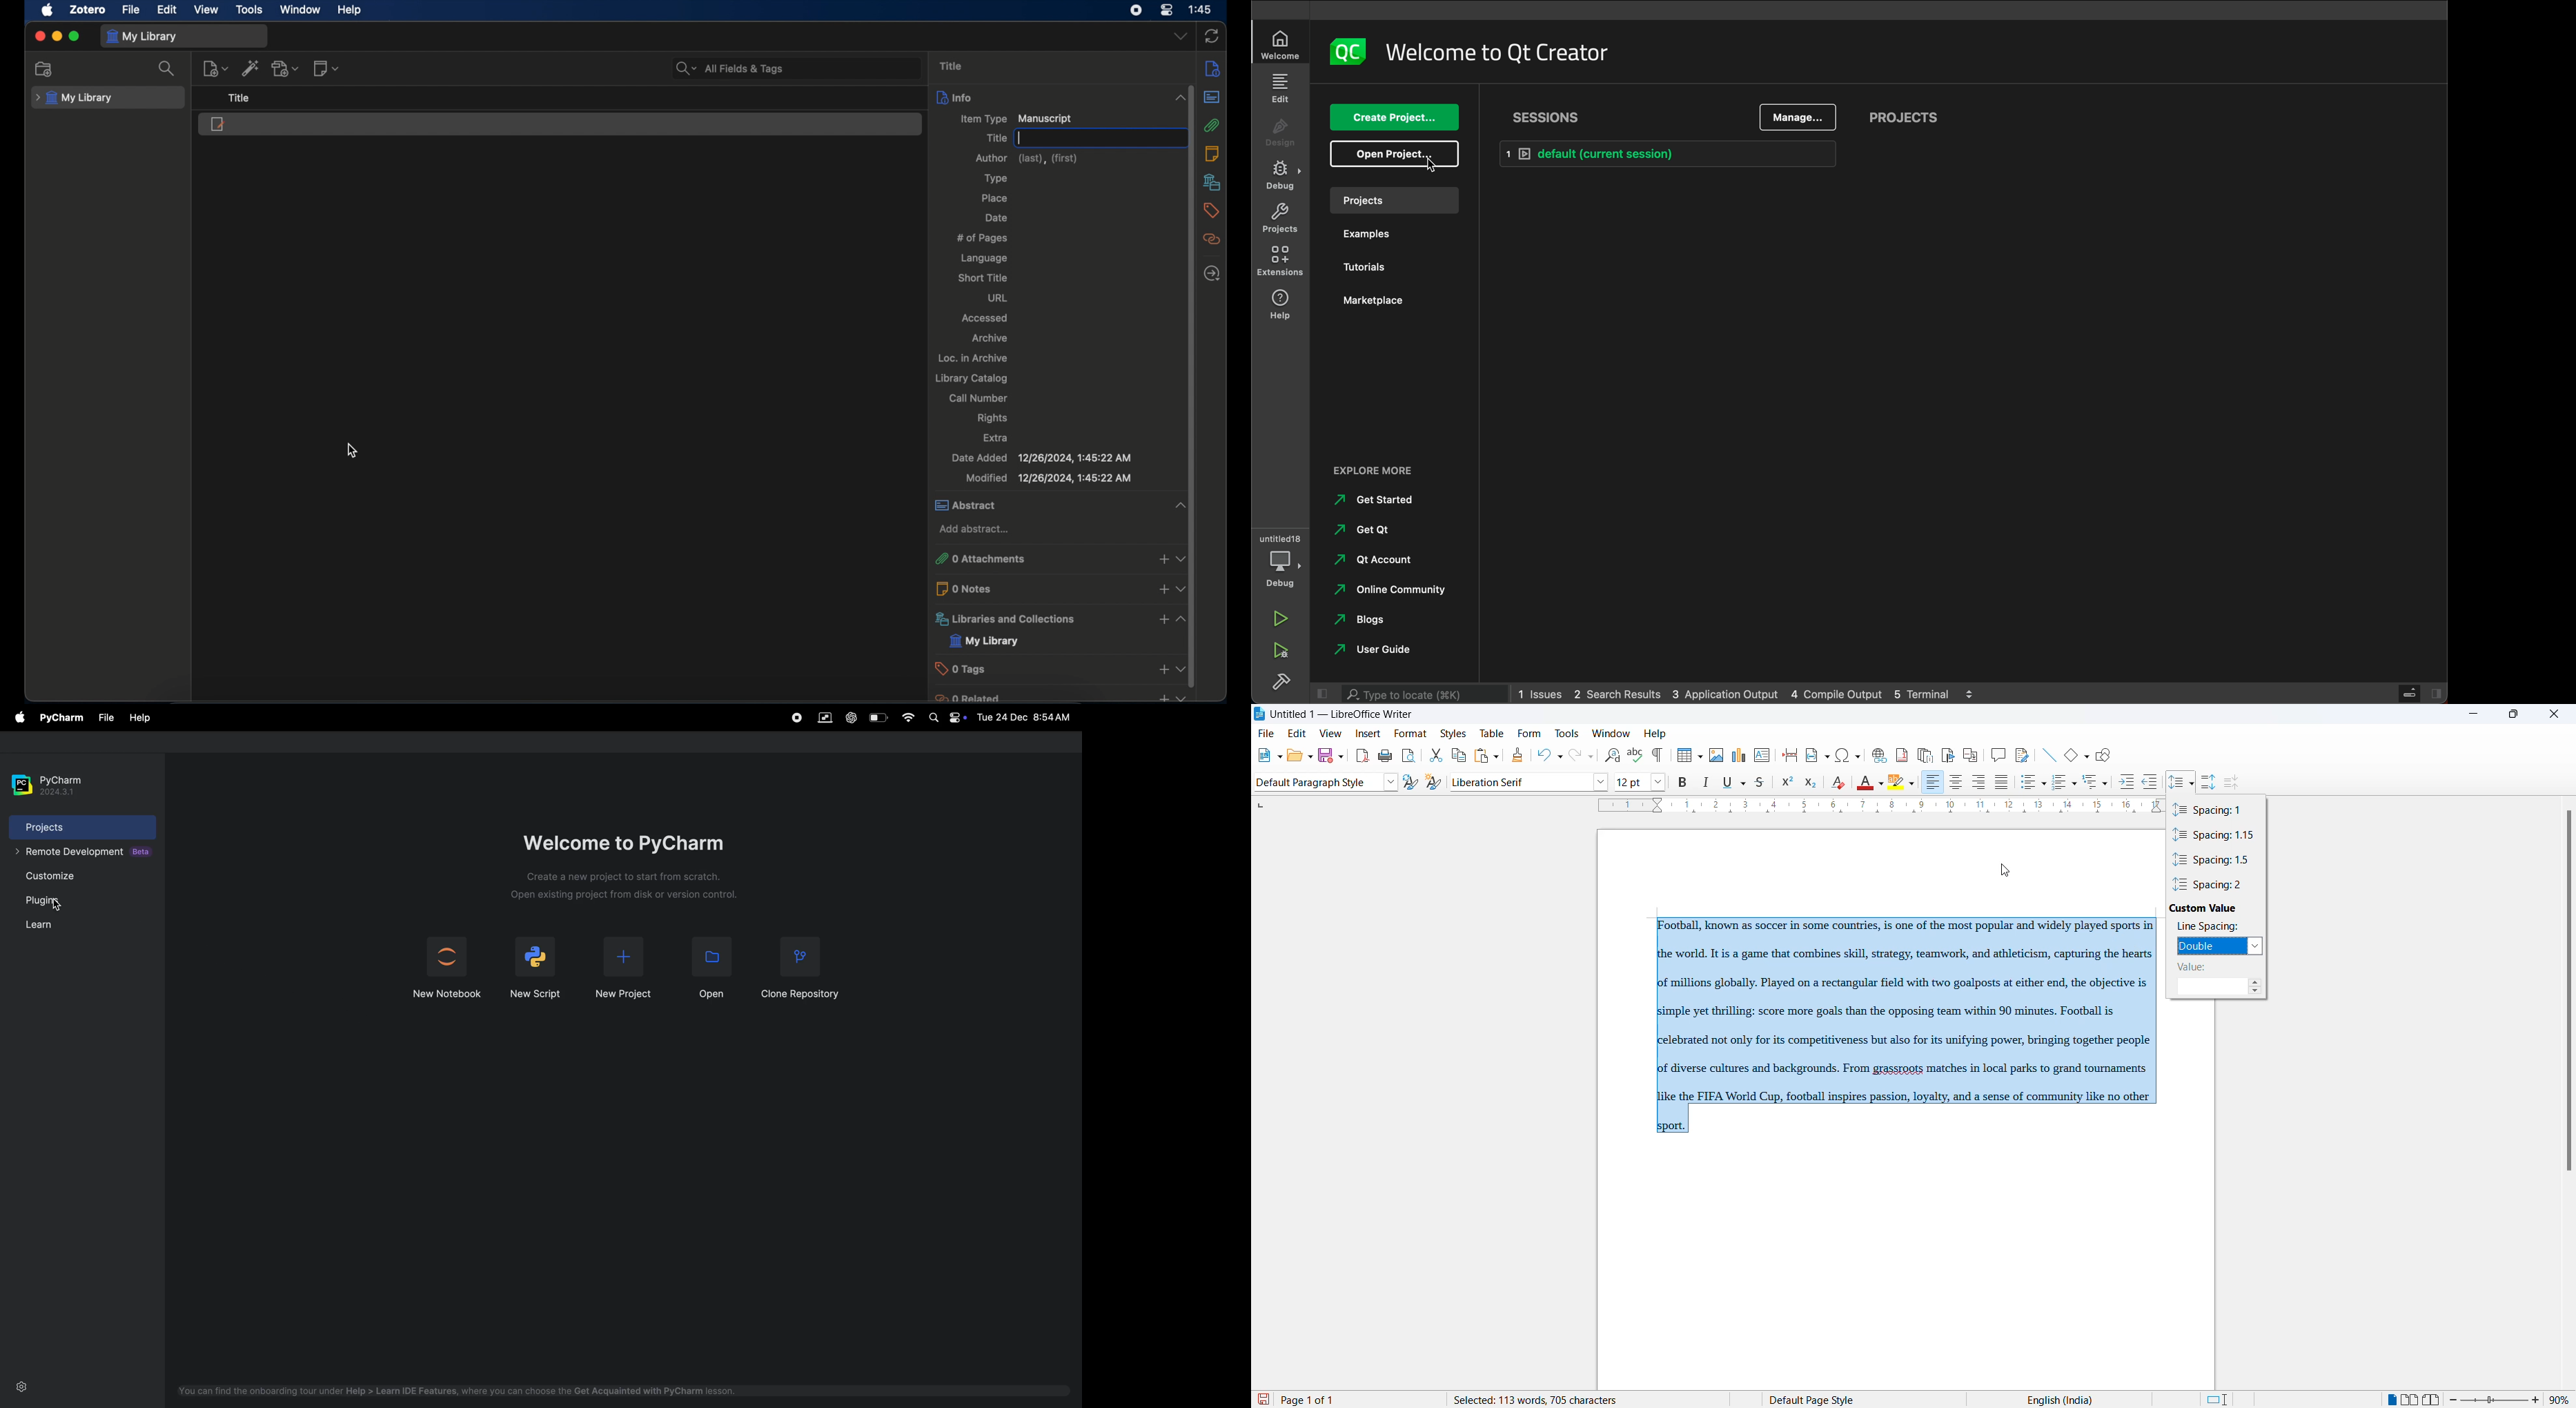 This screenshot has height=1428, width=2576. What do you see at coordinates (2106, 756) in the screenshot?
I see `show draw functions` at bounding box center [2106, 756].